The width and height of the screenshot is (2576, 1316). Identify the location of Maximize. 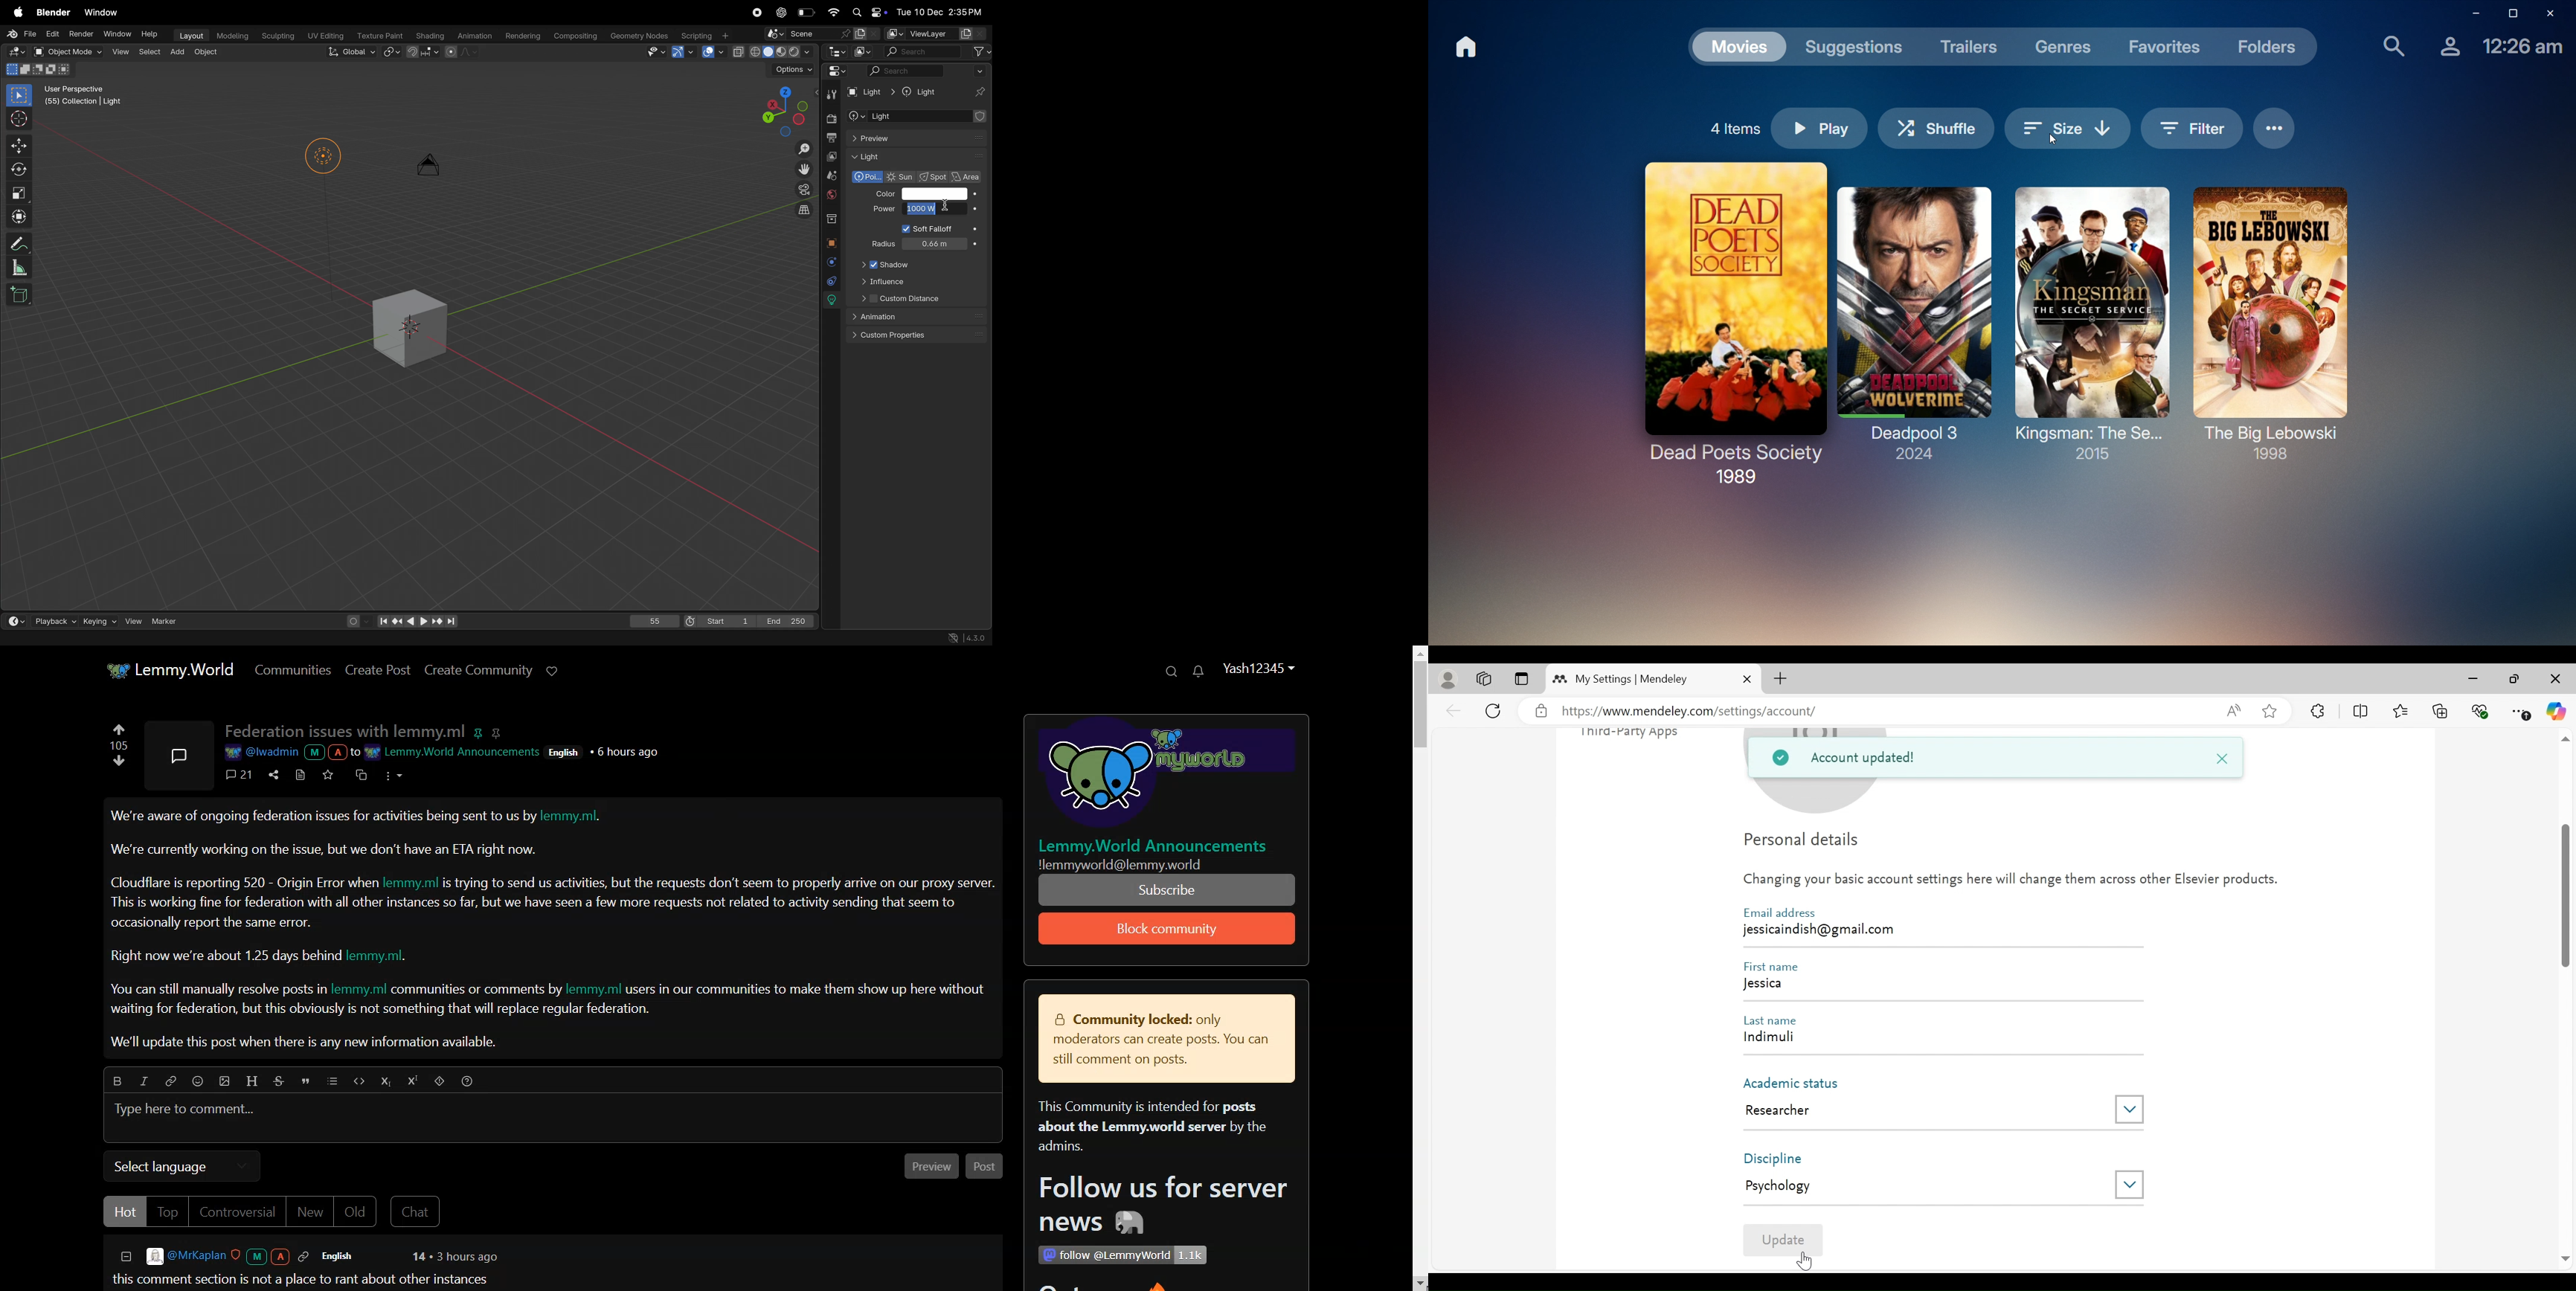
(2515, 680).